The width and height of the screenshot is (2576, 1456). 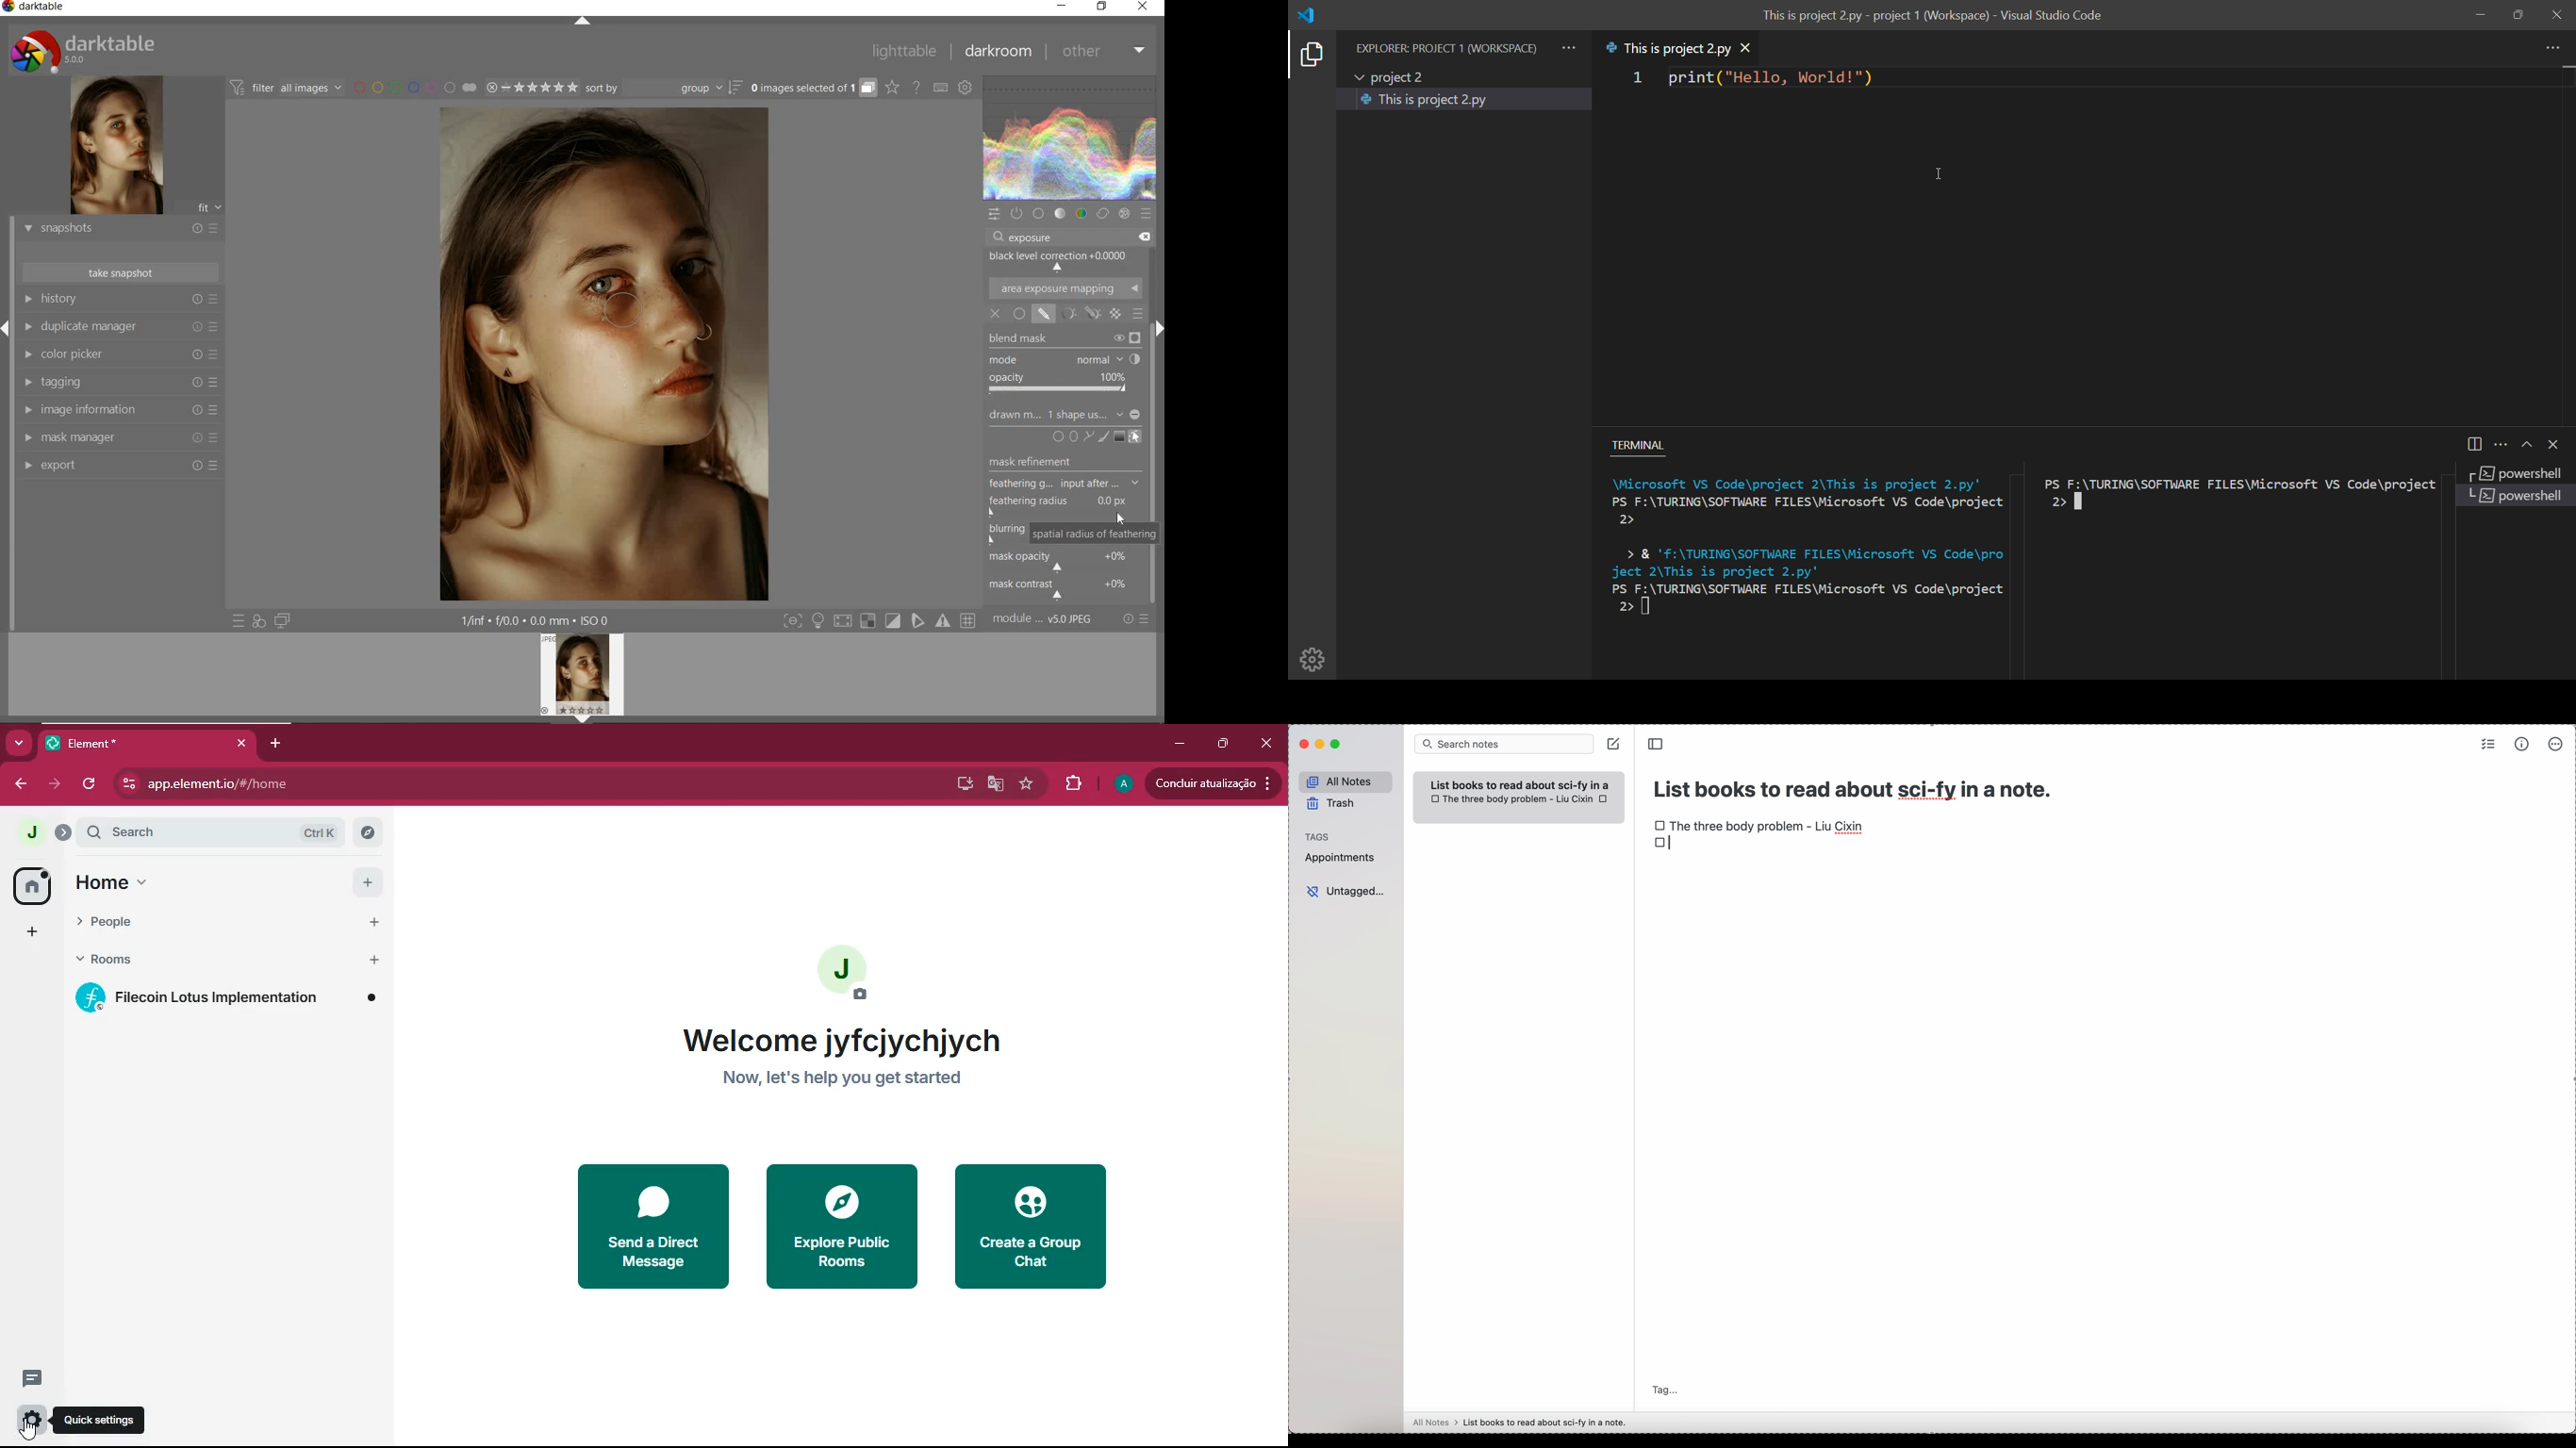 I want to click on BLACK LEVEL CORRECTION, so click(x=1064, y=262).